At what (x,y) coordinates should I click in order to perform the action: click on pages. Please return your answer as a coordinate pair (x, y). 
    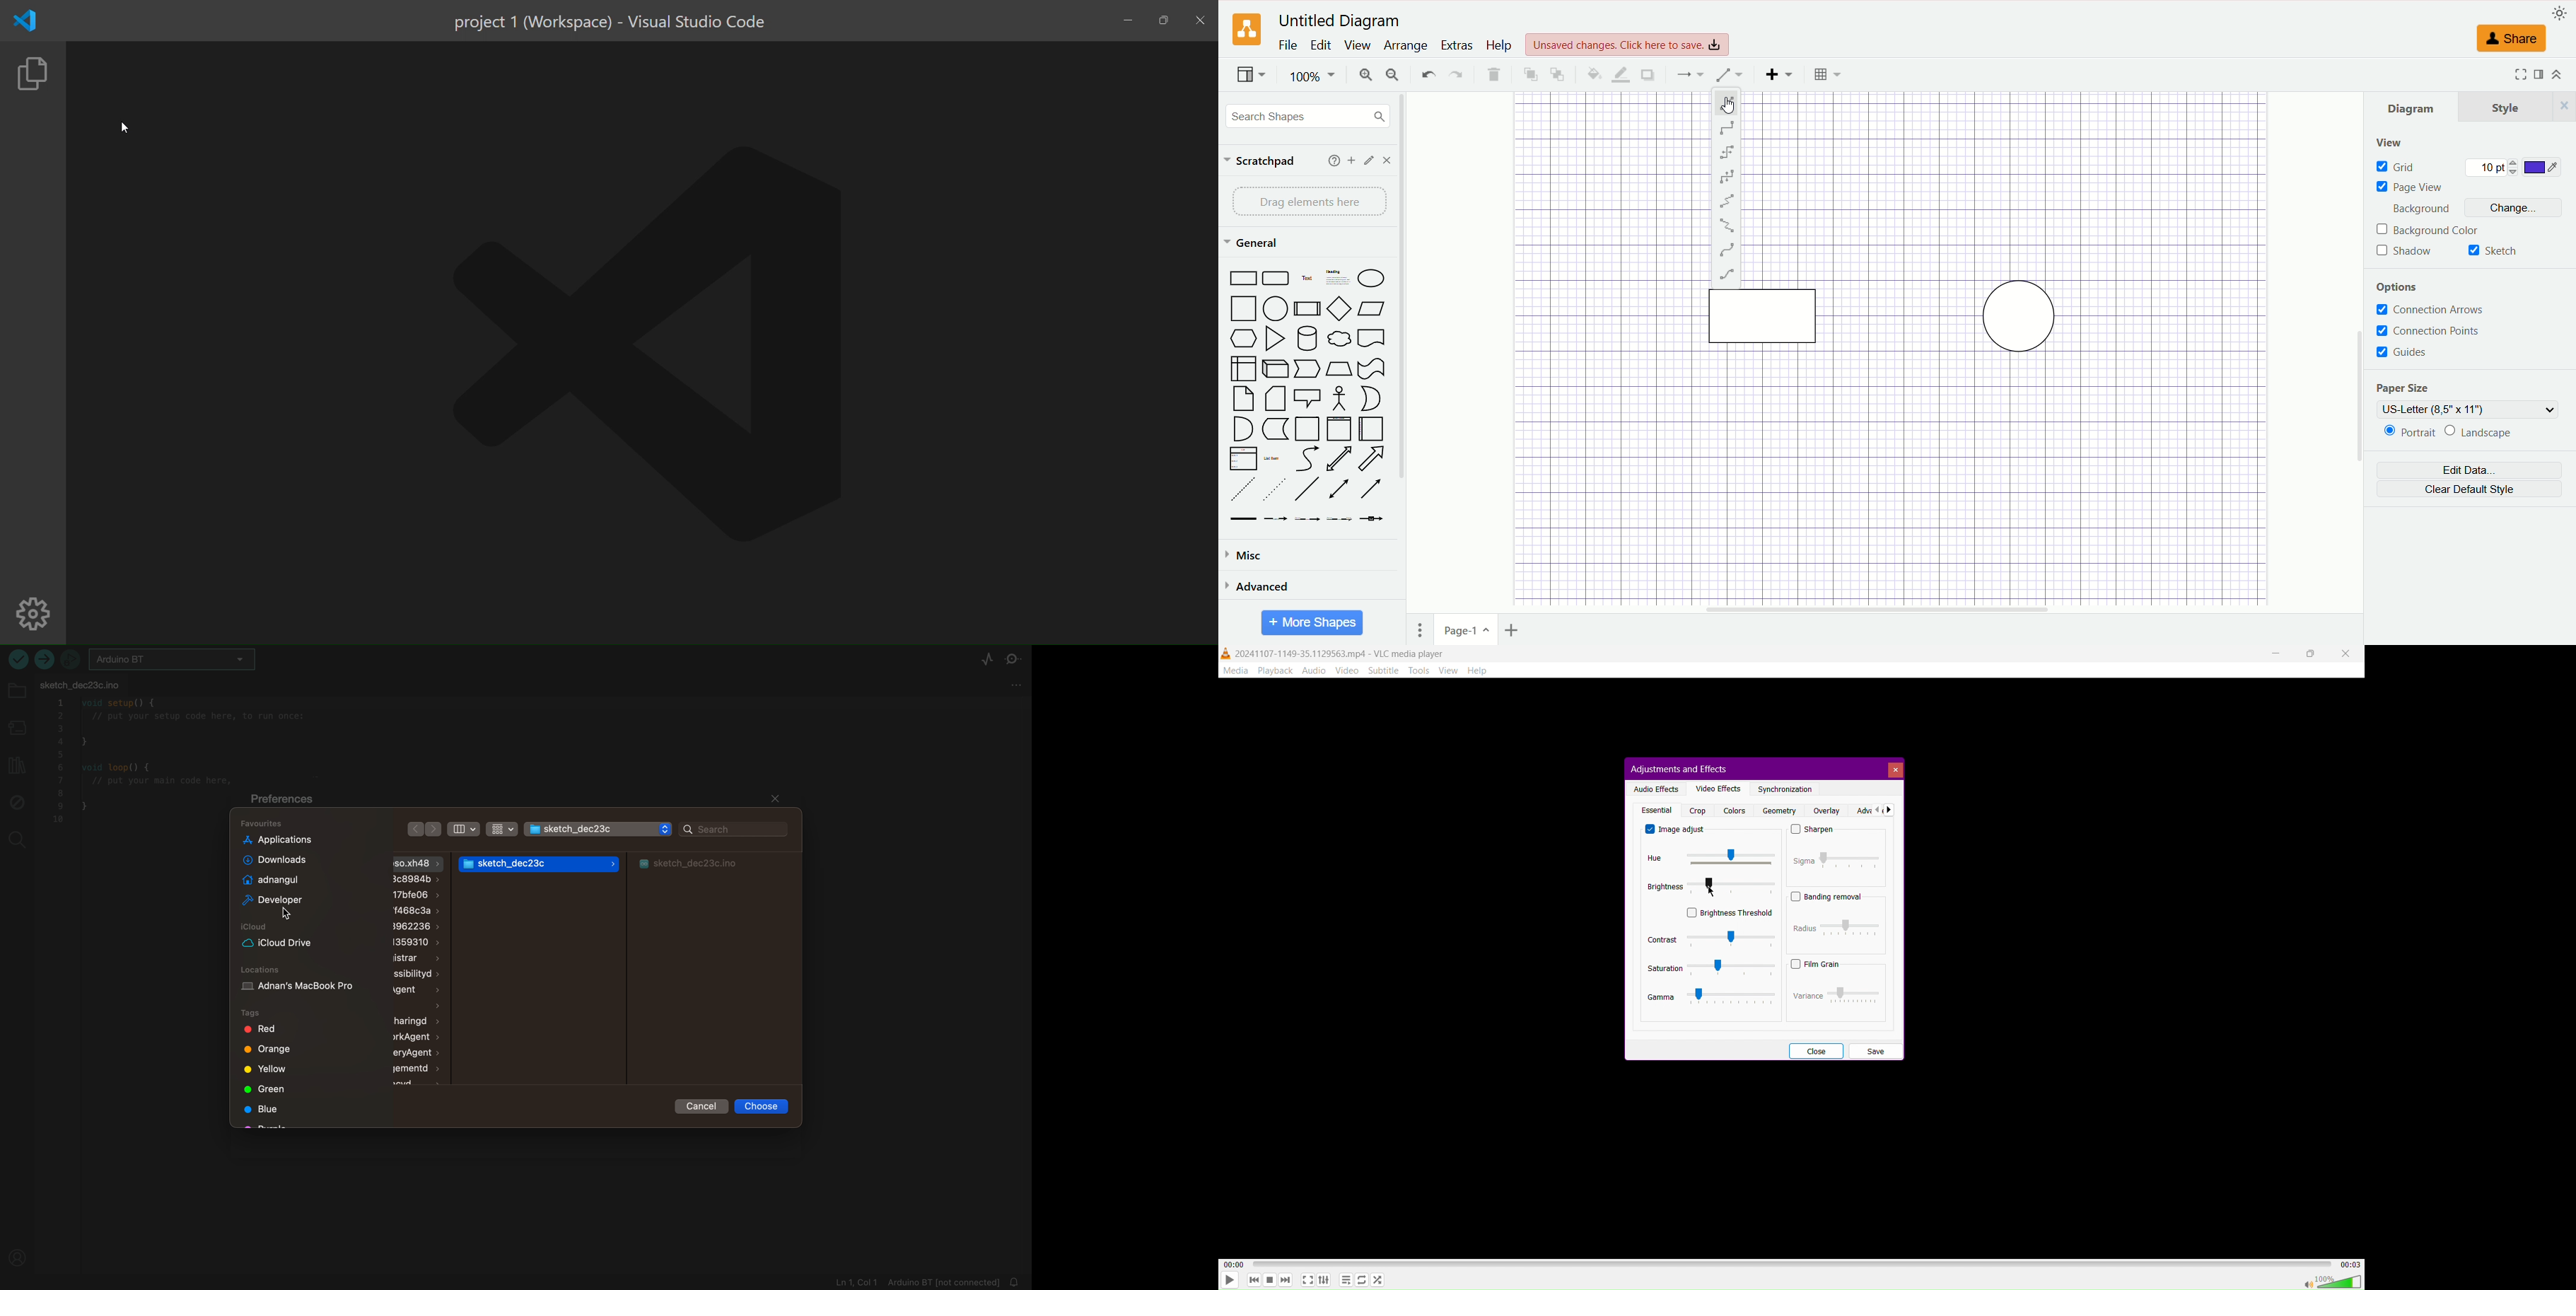
    Looking at the image, I should click on (1421, 630).